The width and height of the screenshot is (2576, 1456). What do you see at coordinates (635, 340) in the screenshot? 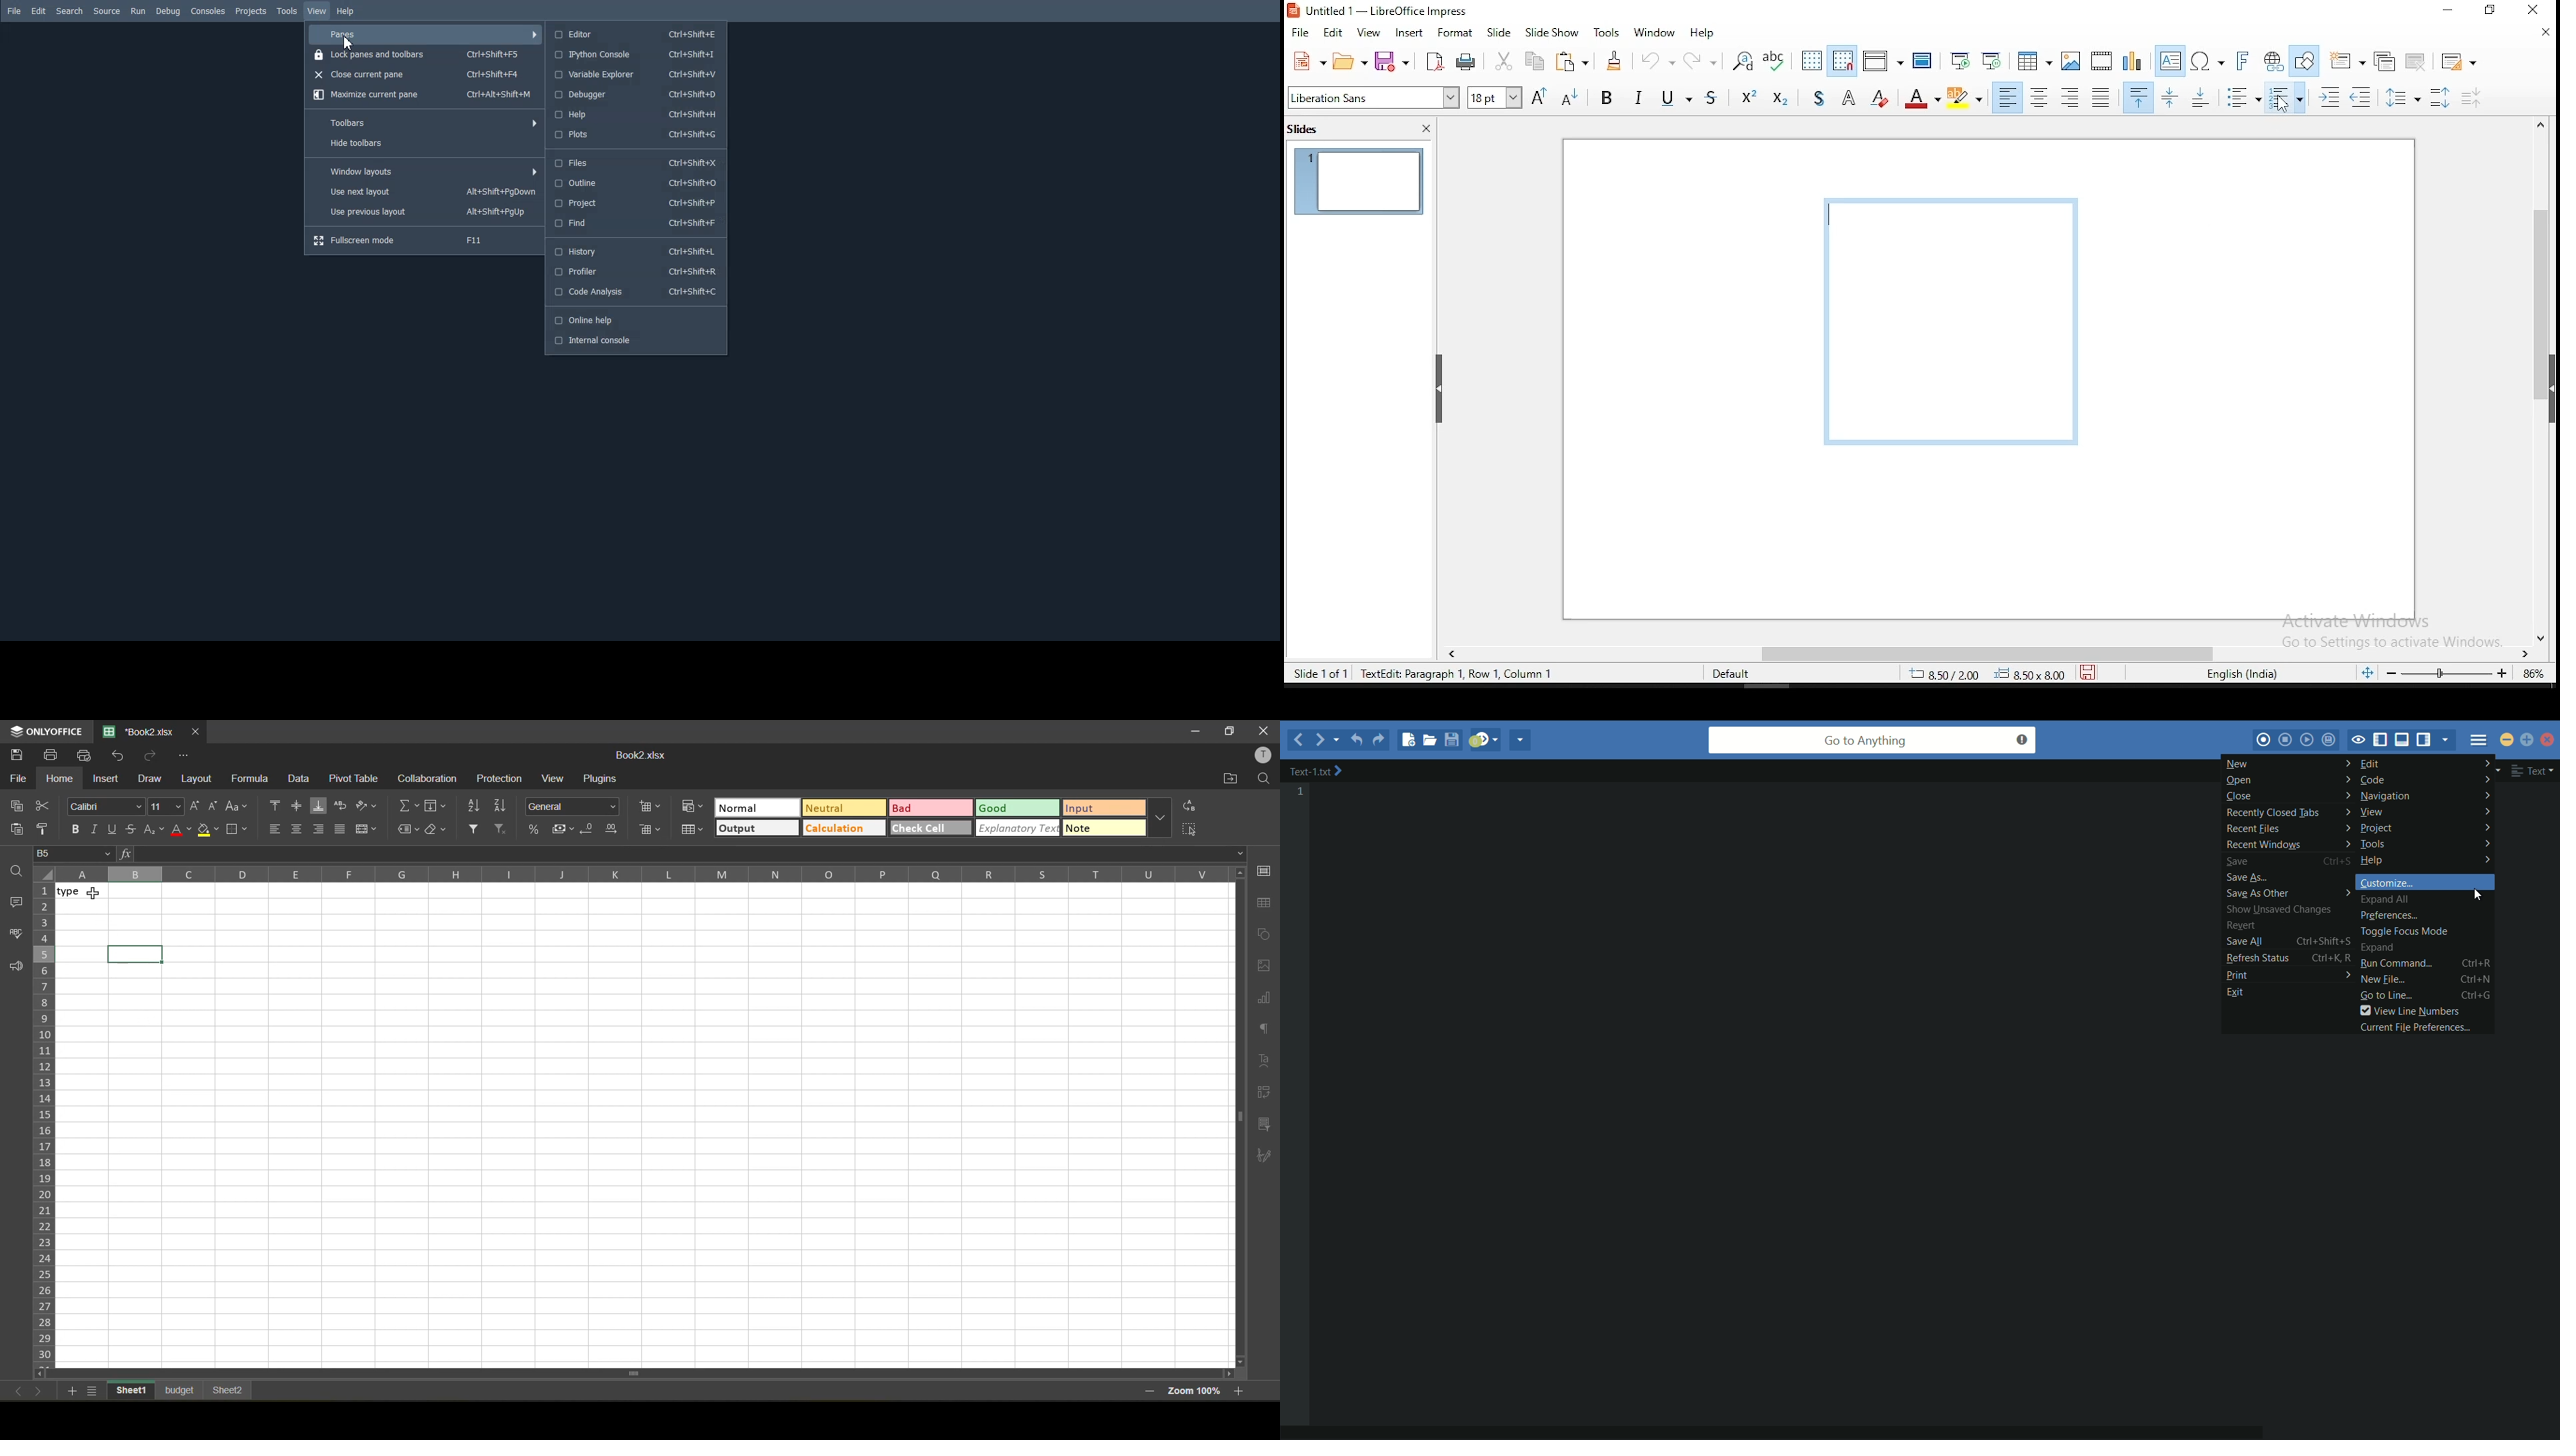
I see `Internal console` at bounding box center [635, 340].